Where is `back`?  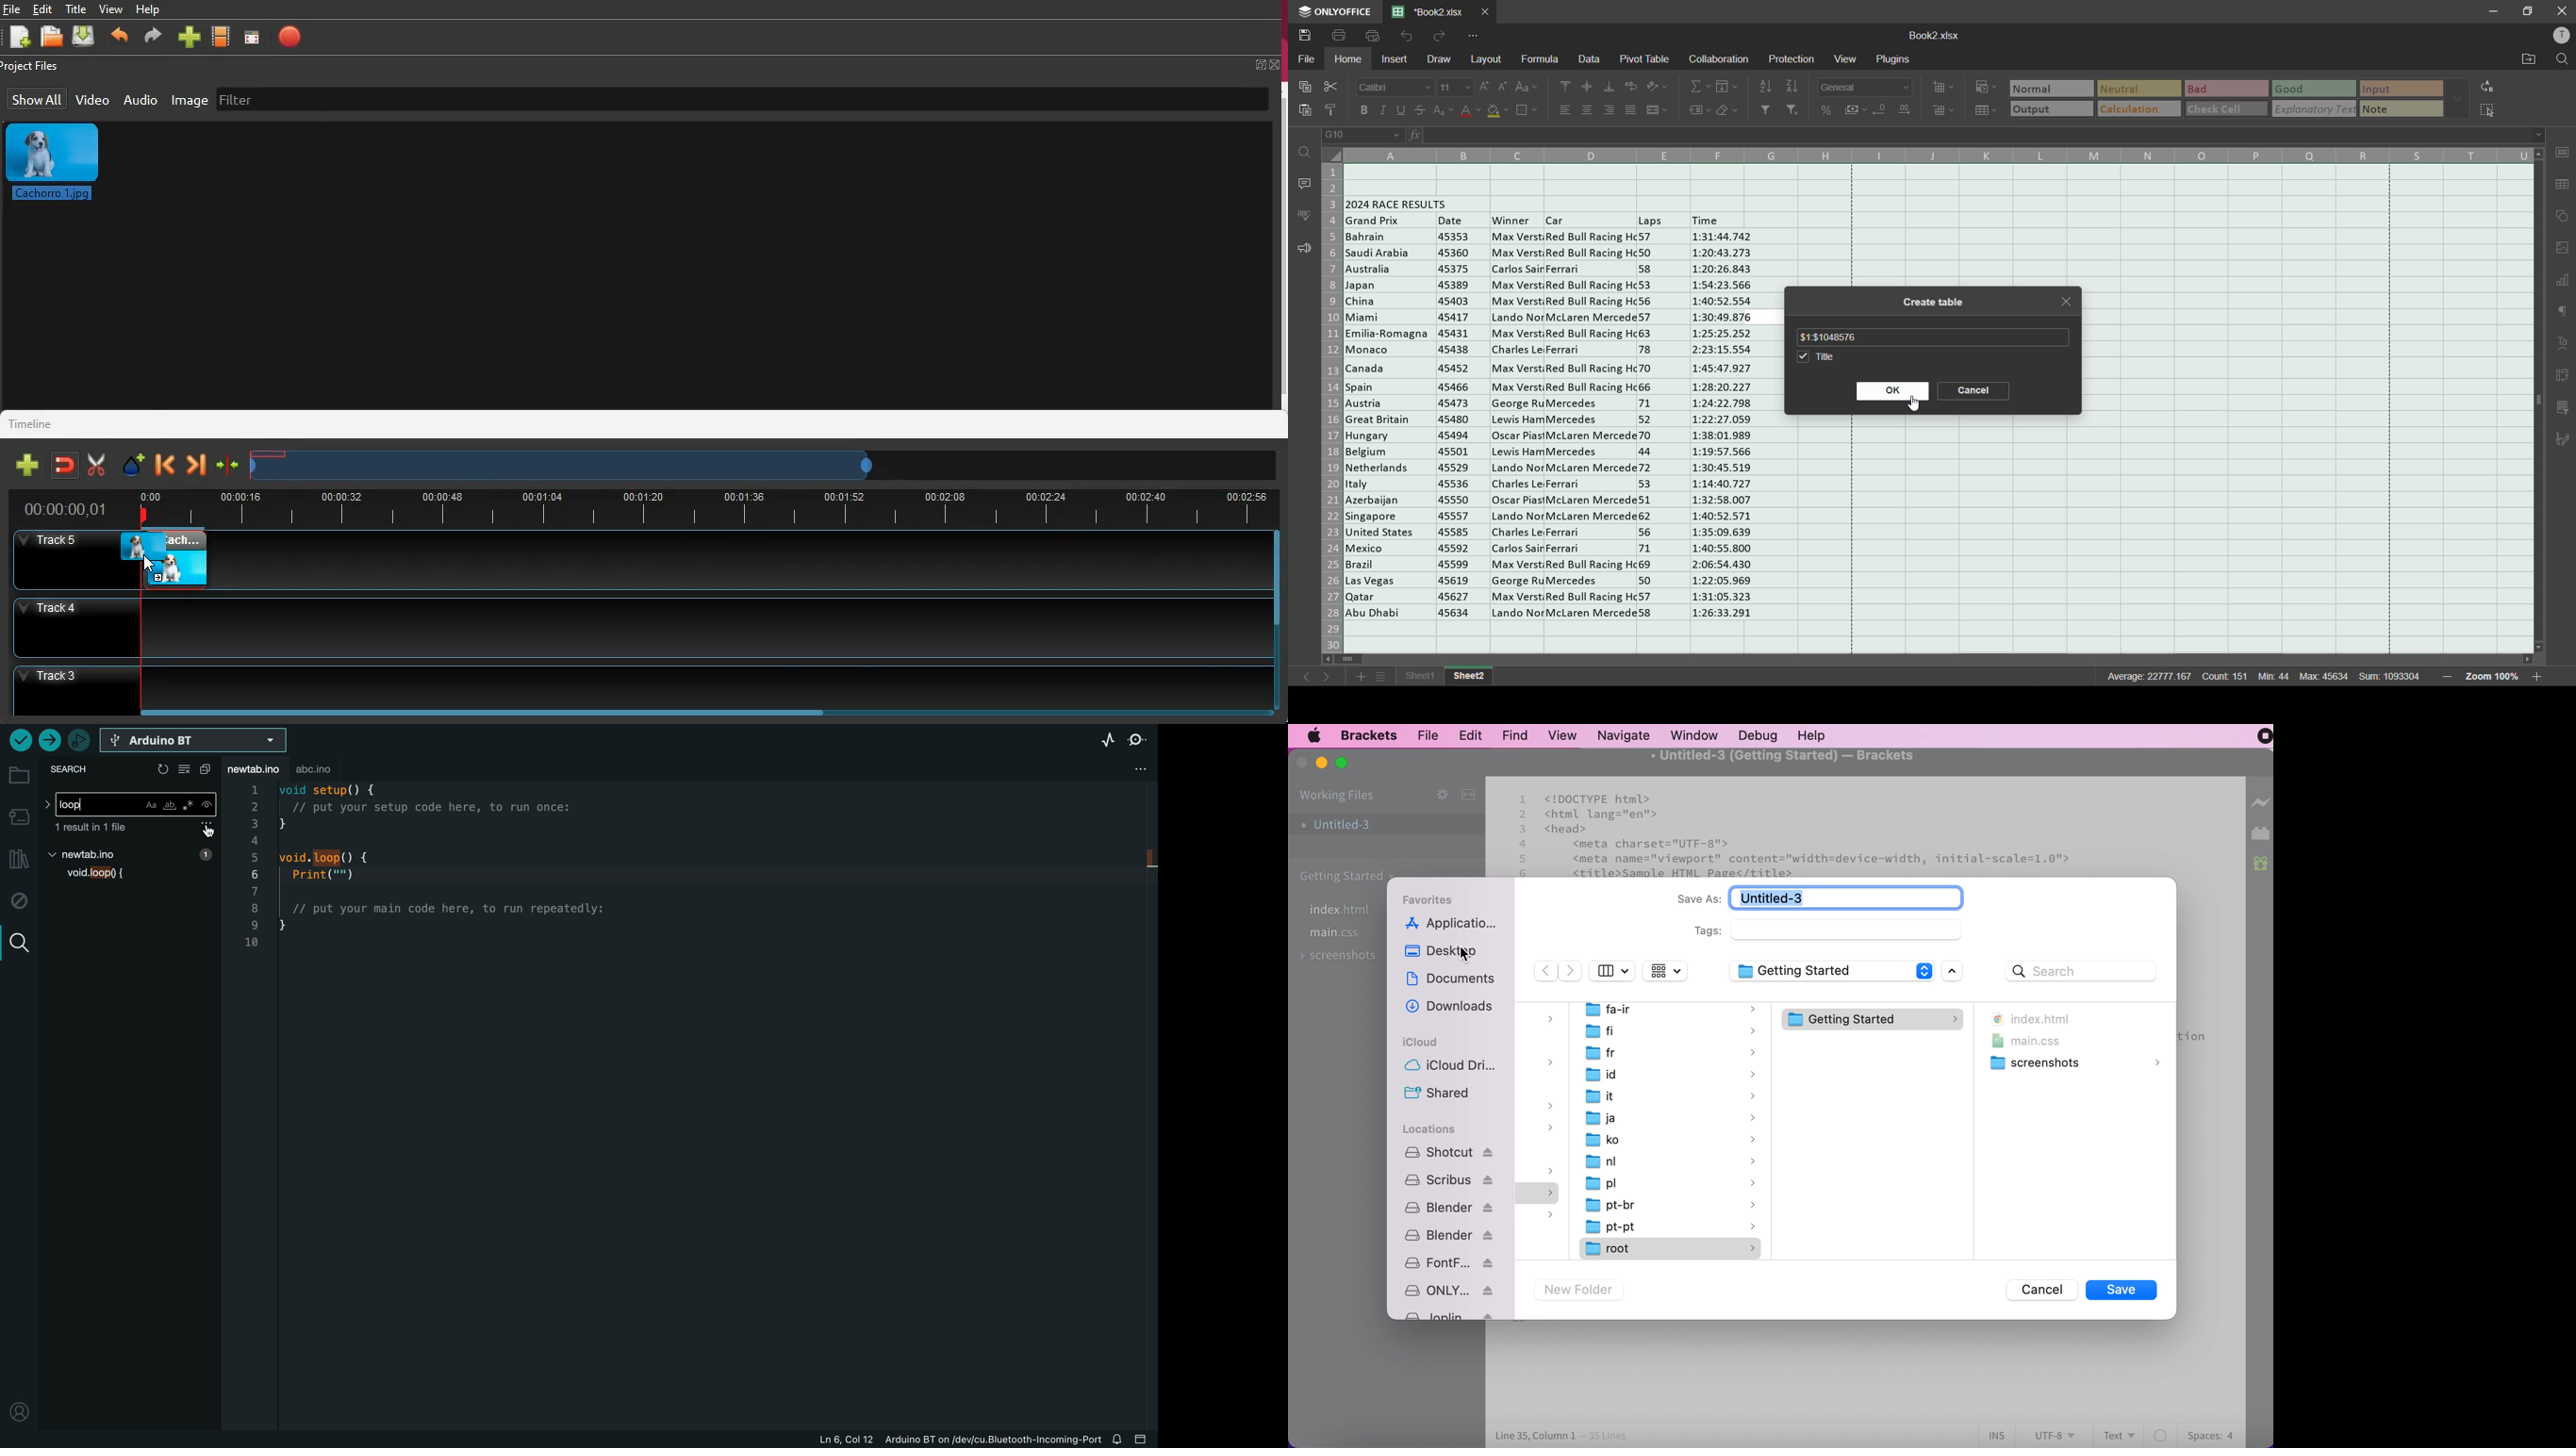
back is located at coordinates (122, 36).